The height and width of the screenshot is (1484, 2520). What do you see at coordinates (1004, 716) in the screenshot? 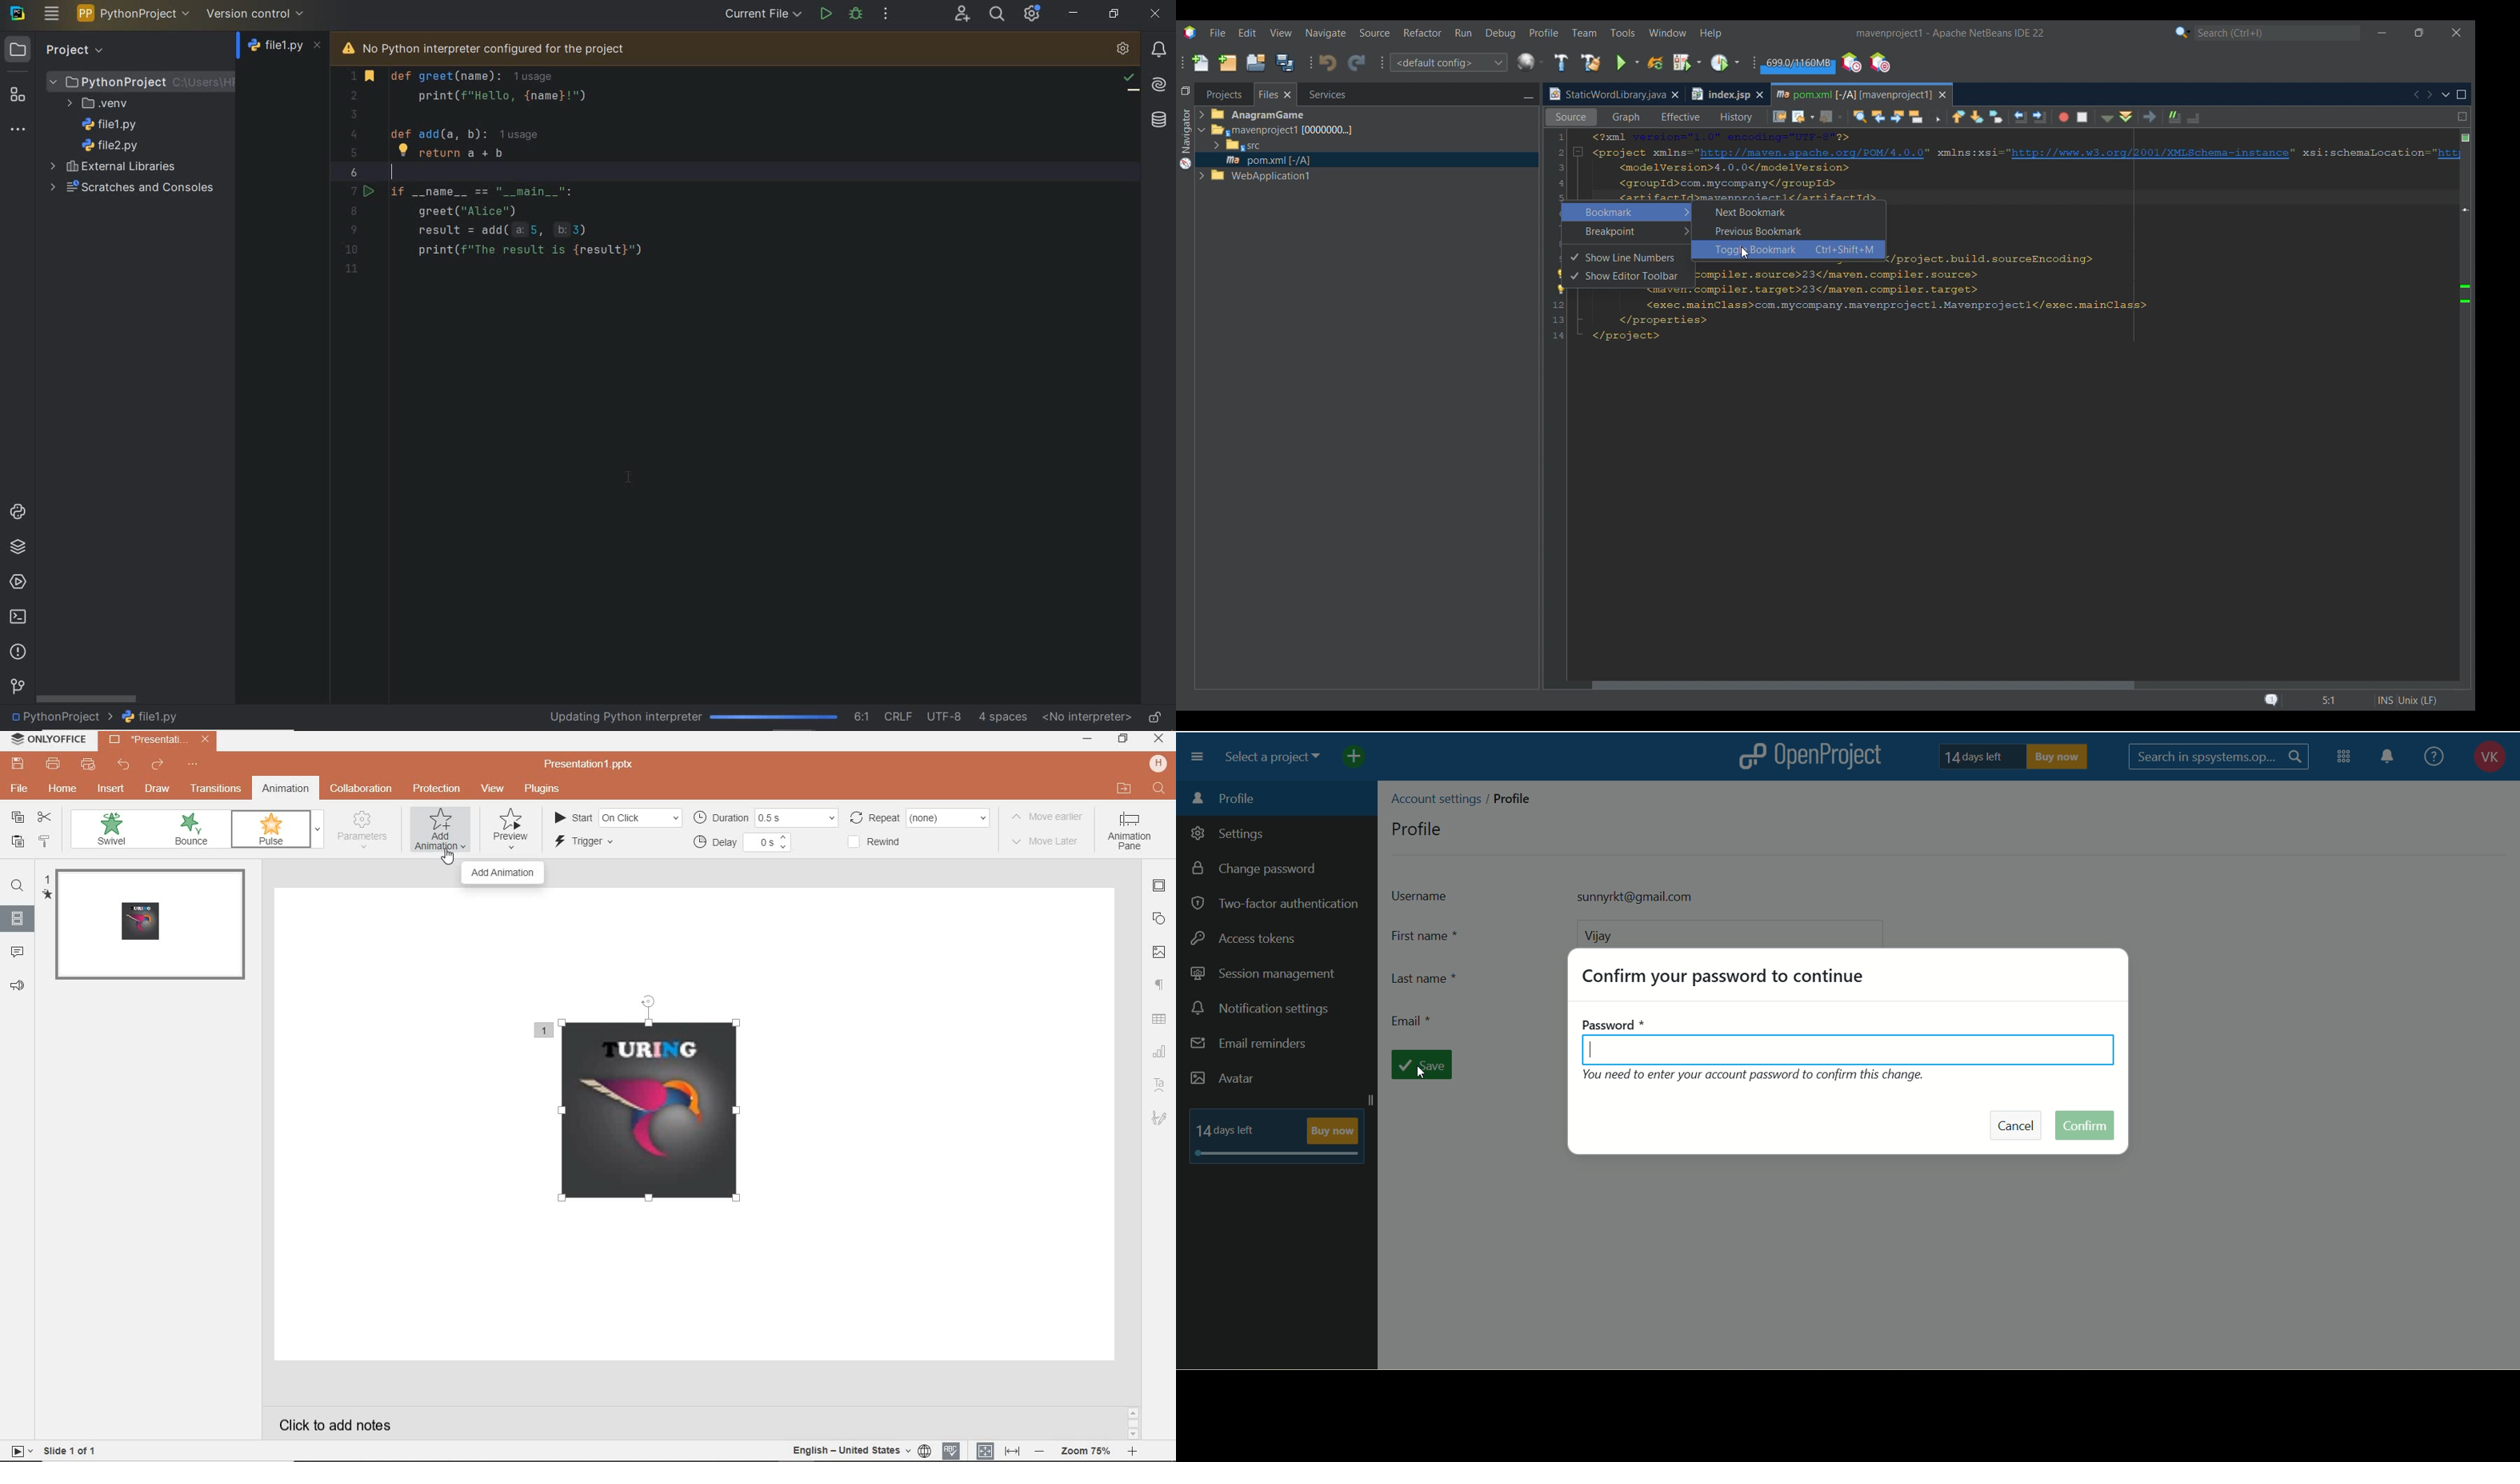
I see `indent` at bounding box center [1004, 716].